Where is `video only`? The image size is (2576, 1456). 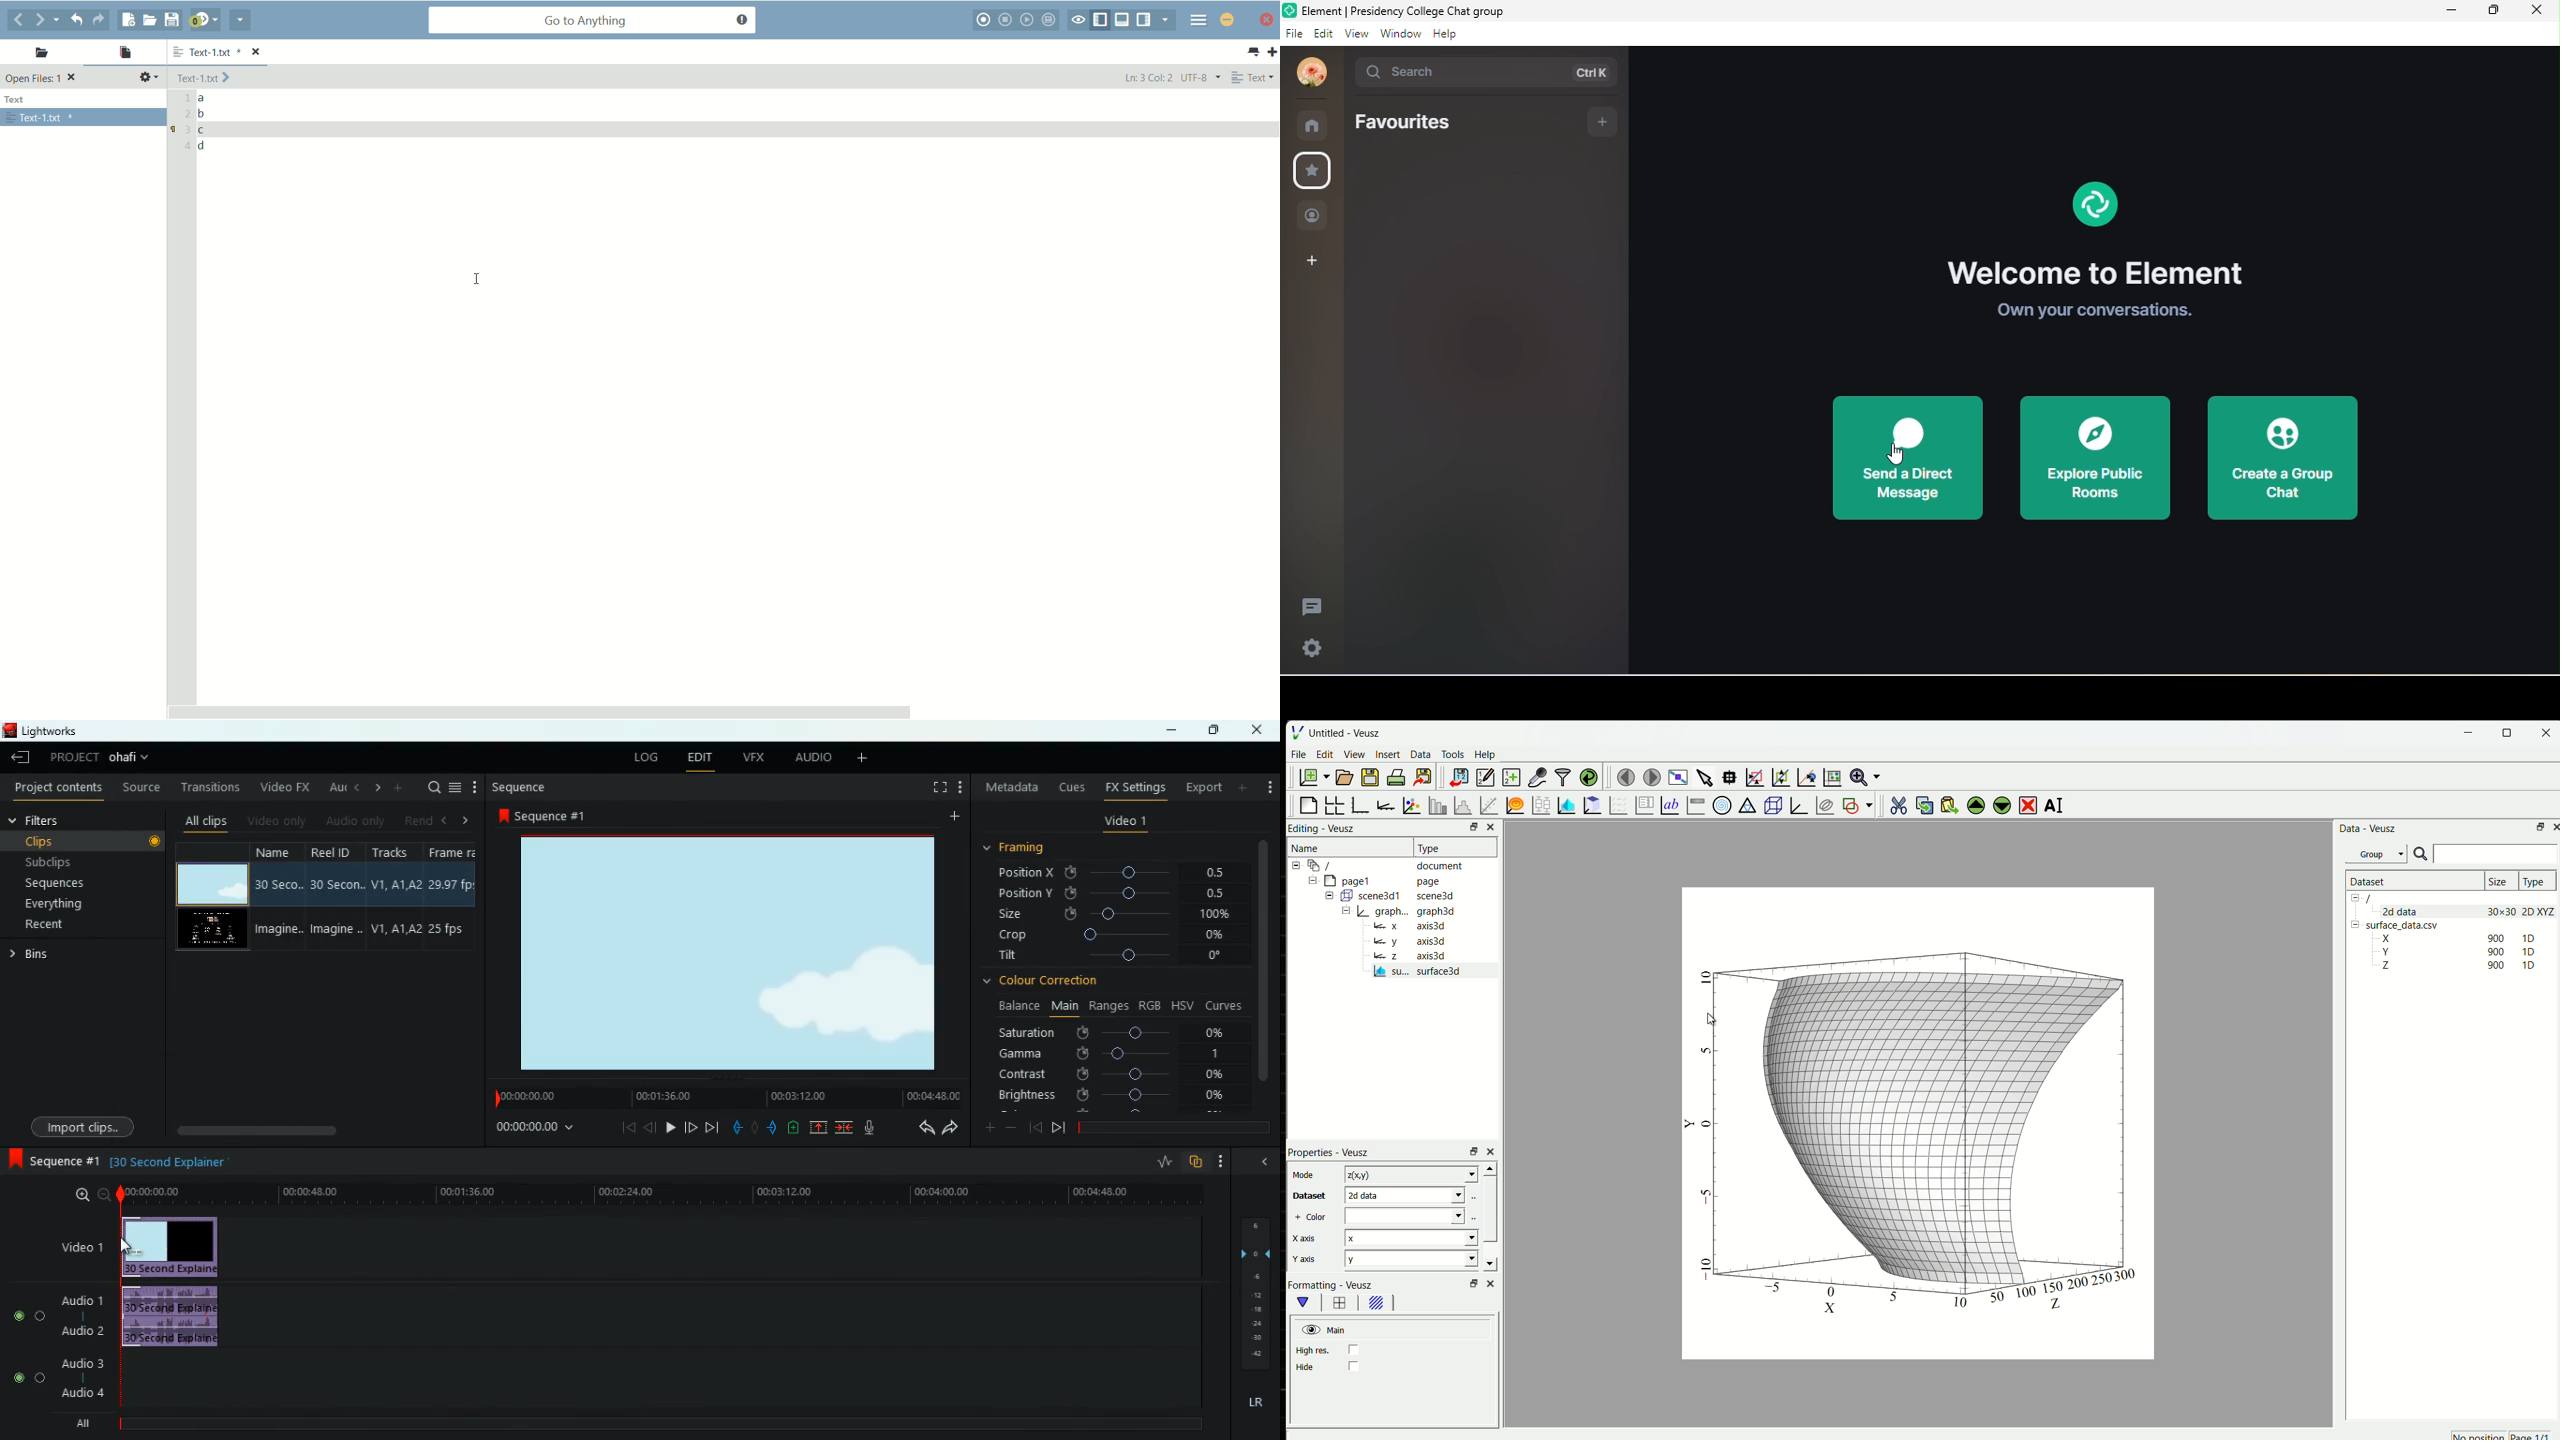
video only is located at coordinates (274, 821).